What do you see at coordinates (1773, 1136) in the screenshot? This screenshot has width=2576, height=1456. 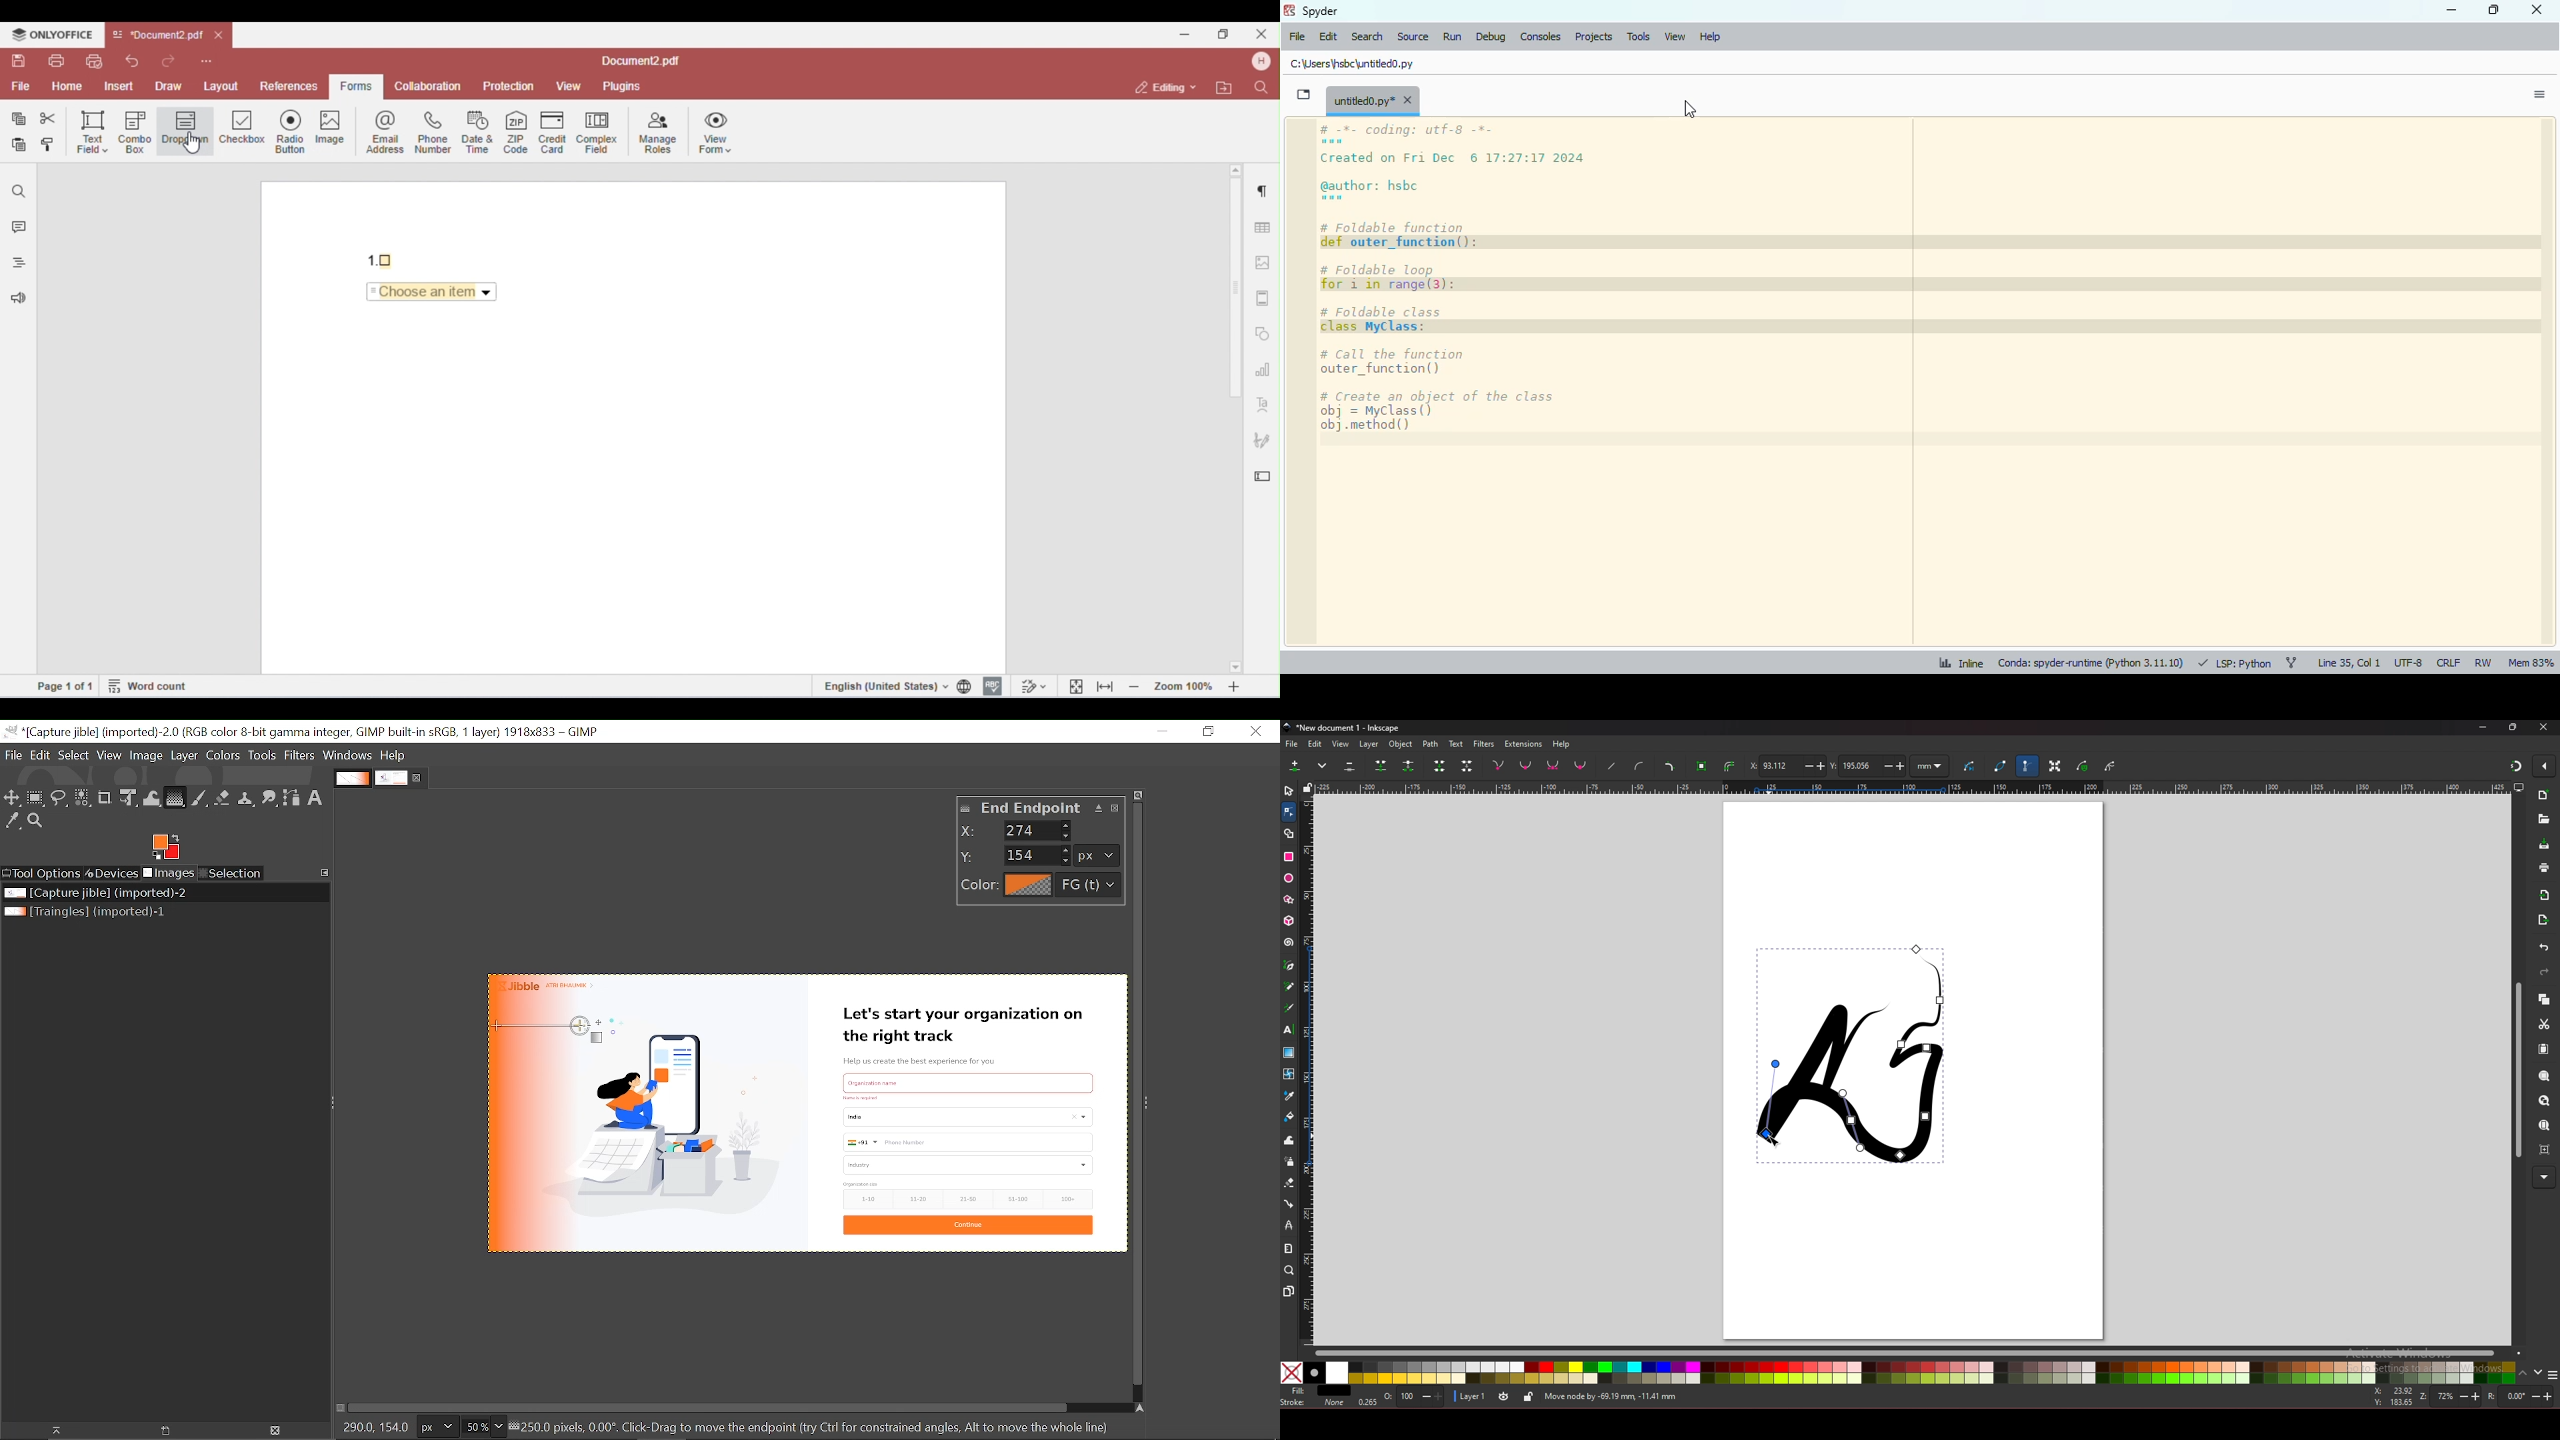 I see `cursor` at bounding box center [1773, 1136].